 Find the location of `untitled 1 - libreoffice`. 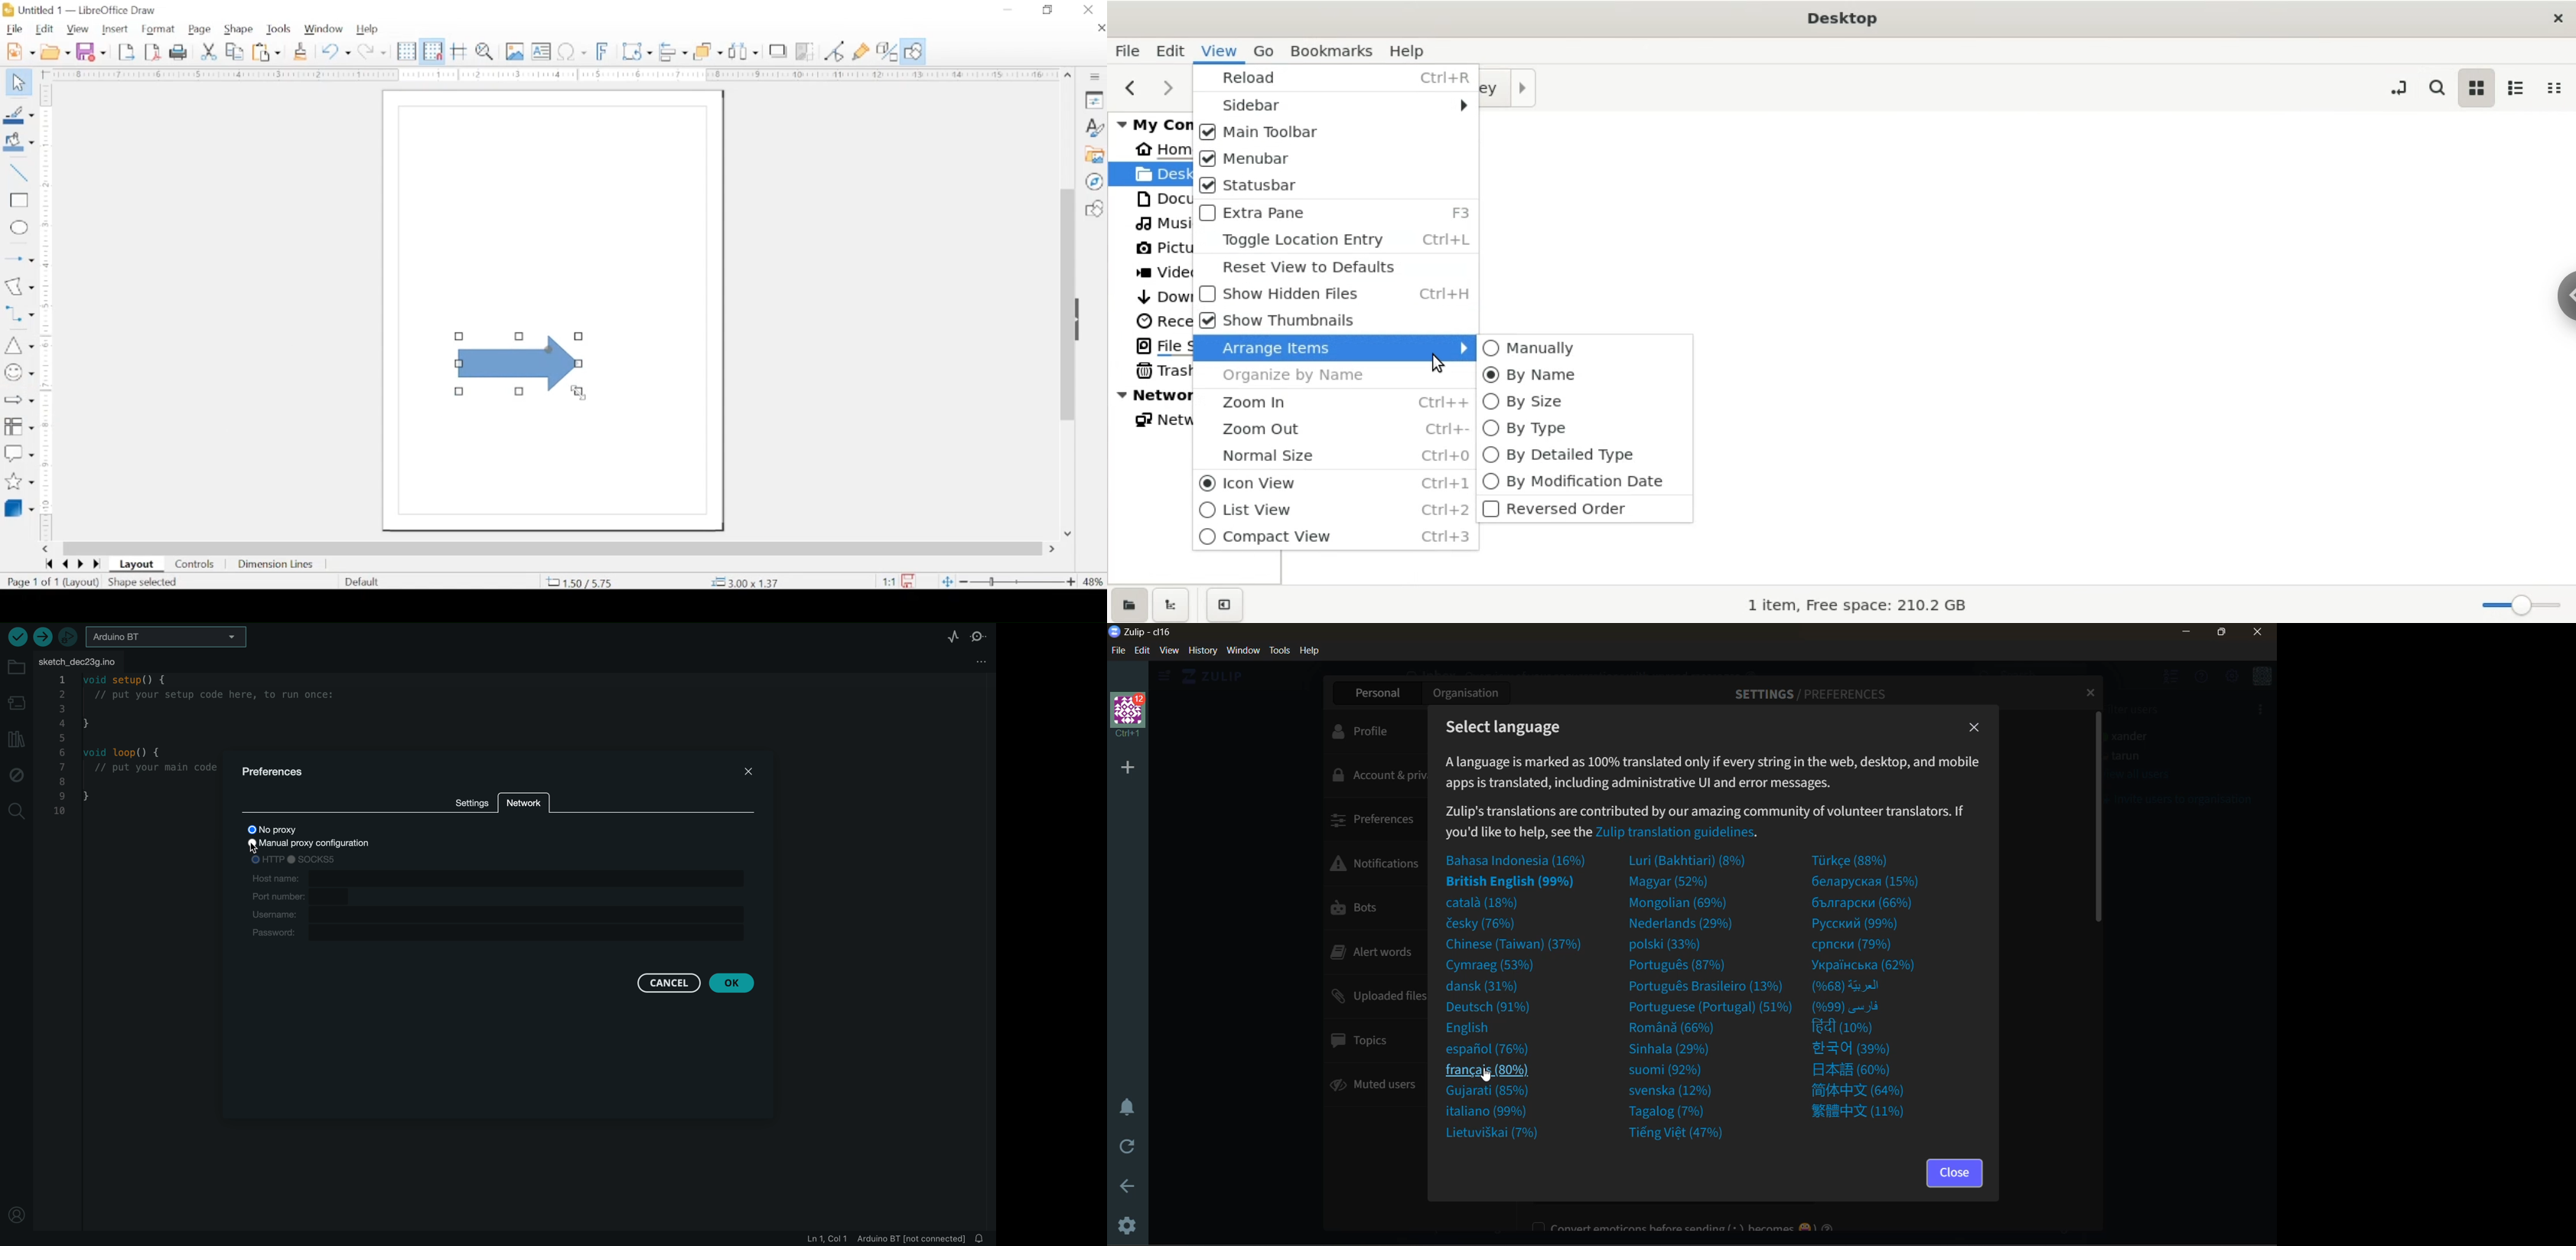

untitled 1 - libreoffice is located at coordinates (82, 10).